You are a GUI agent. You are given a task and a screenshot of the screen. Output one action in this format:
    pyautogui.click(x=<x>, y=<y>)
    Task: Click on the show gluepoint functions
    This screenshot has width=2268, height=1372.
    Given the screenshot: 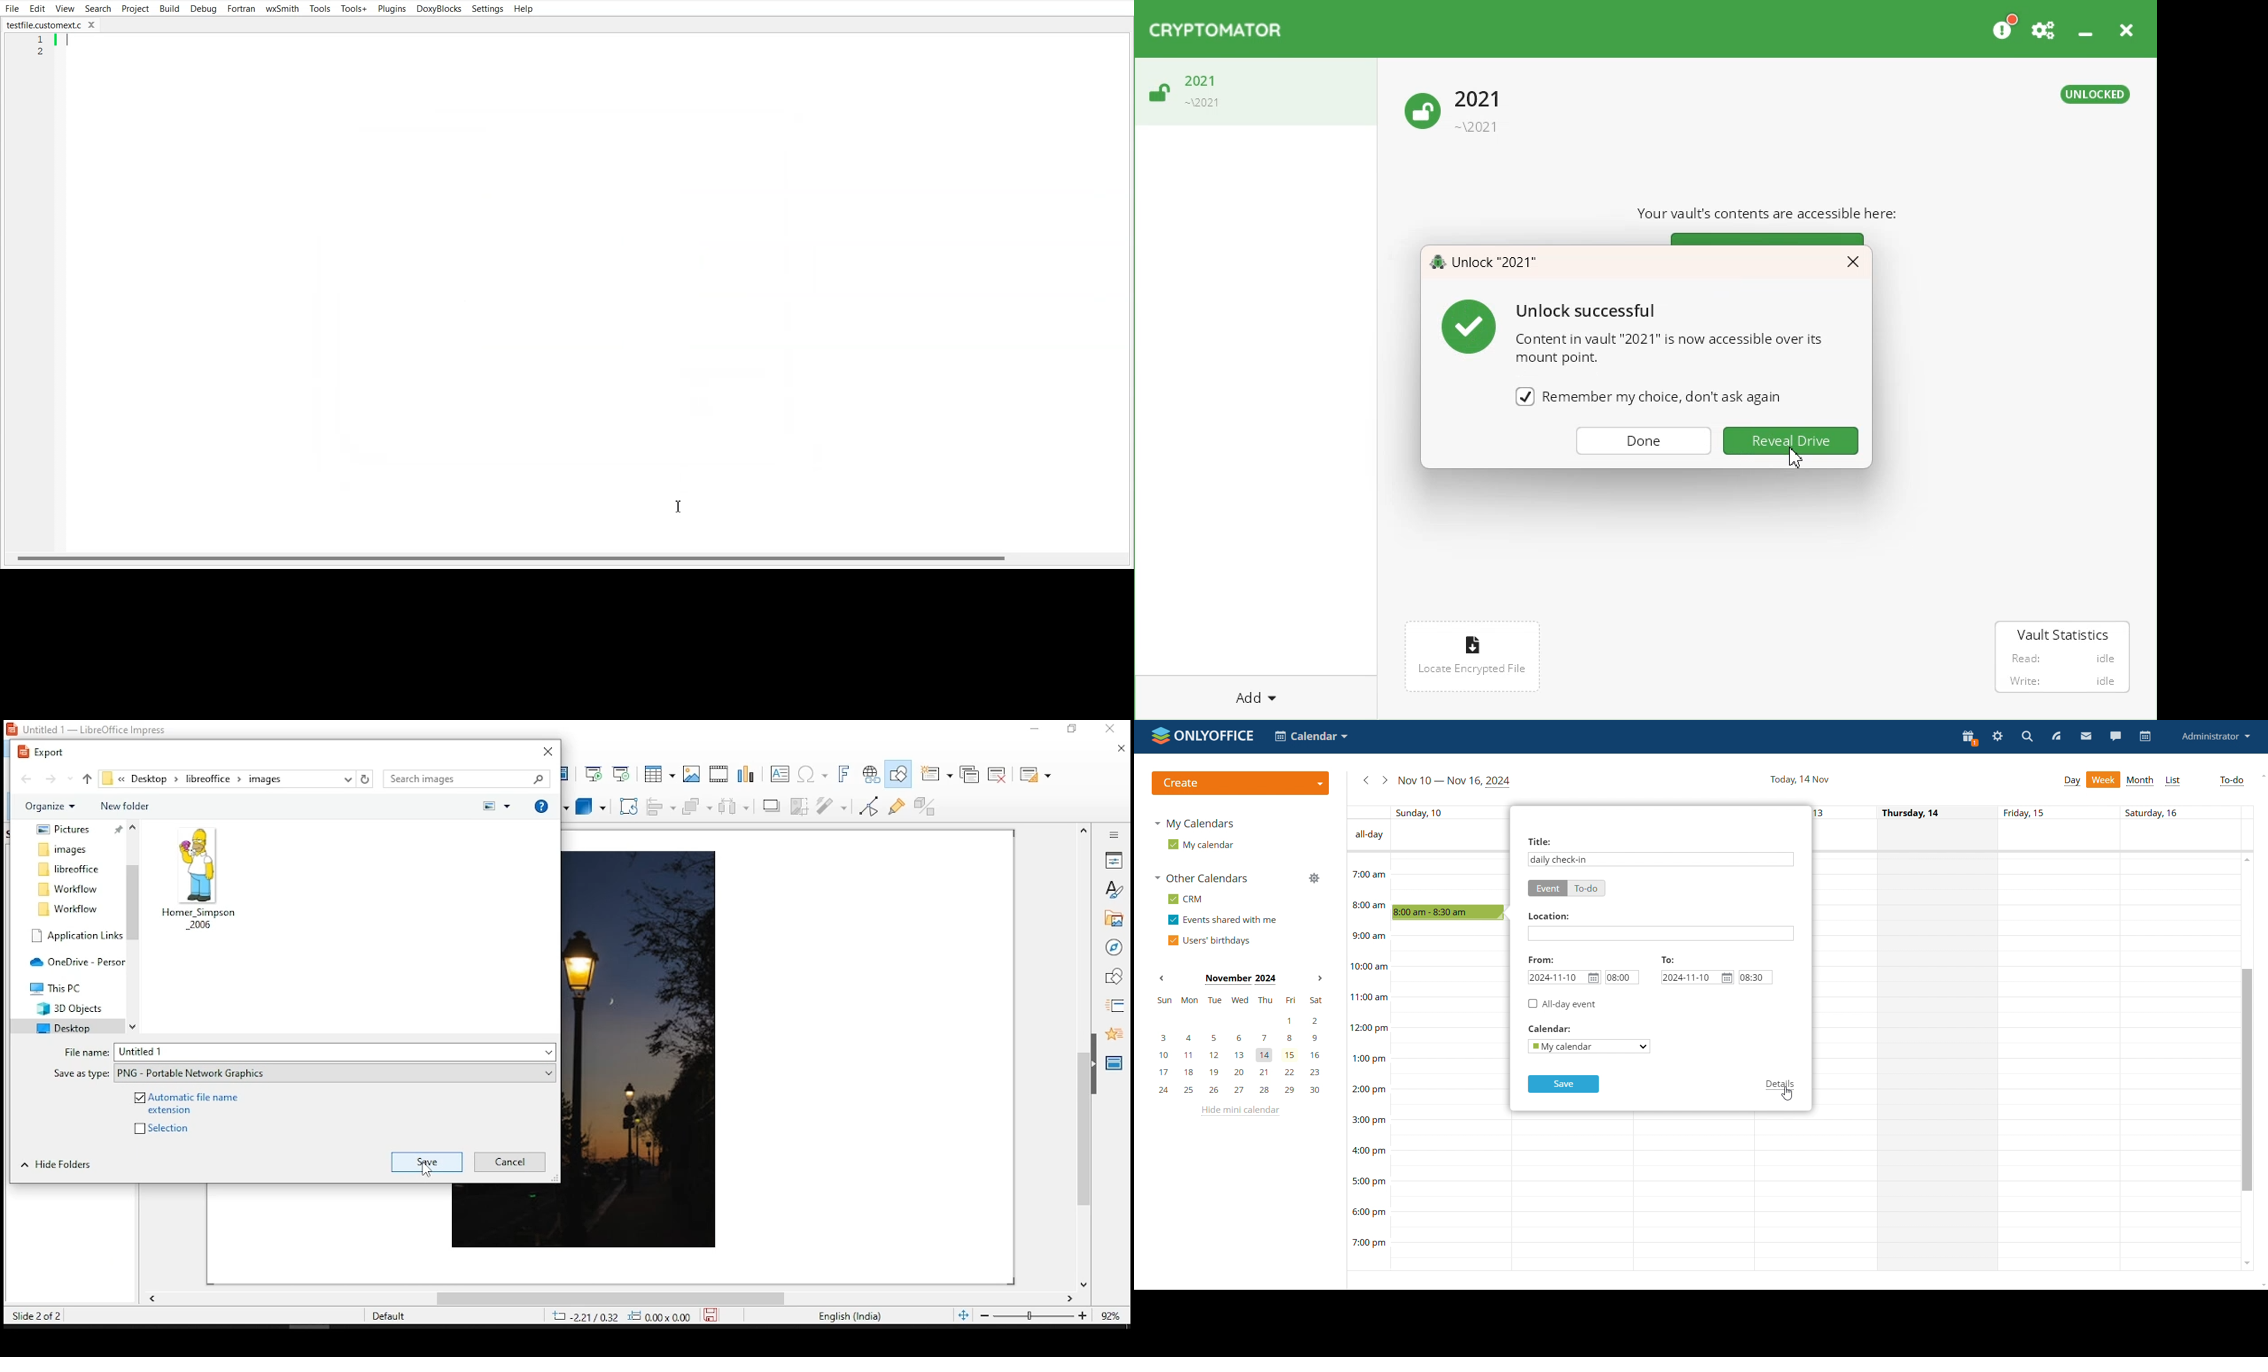 What is the action you would take?
    pyautogui.click(x=898, y=807)
    